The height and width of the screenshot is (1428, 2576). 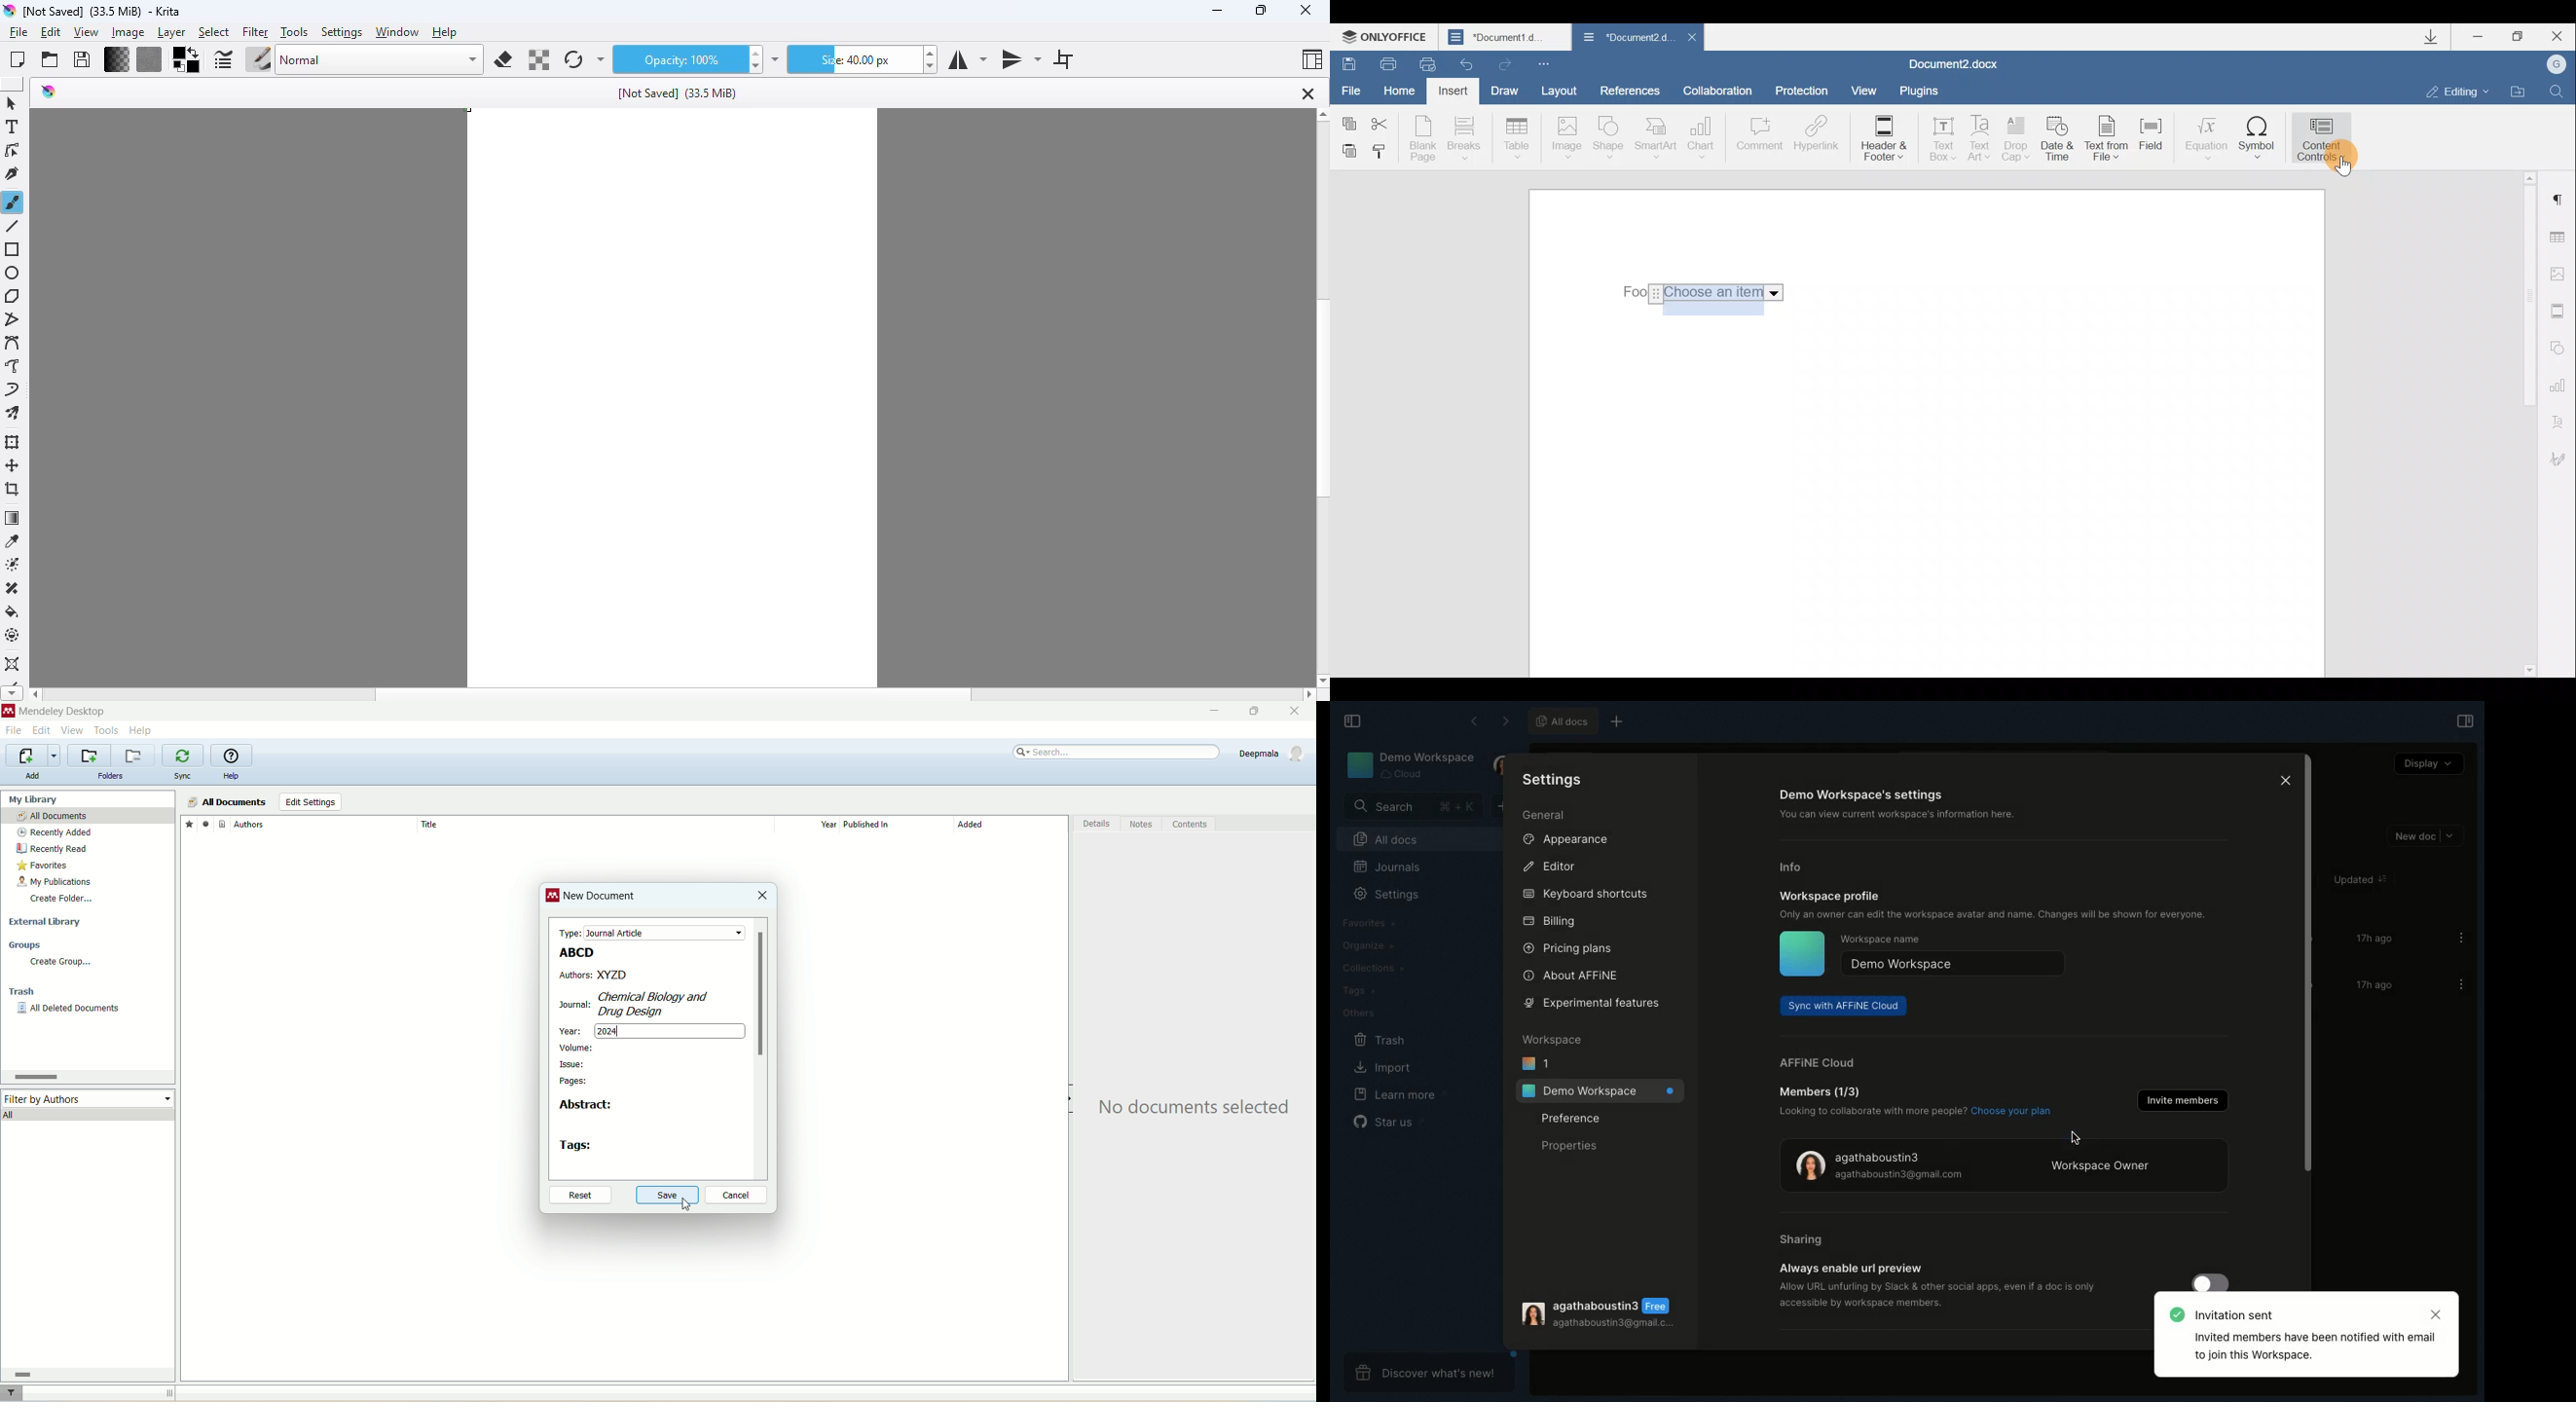 I want to click on layer, so click(x=171, y=33).